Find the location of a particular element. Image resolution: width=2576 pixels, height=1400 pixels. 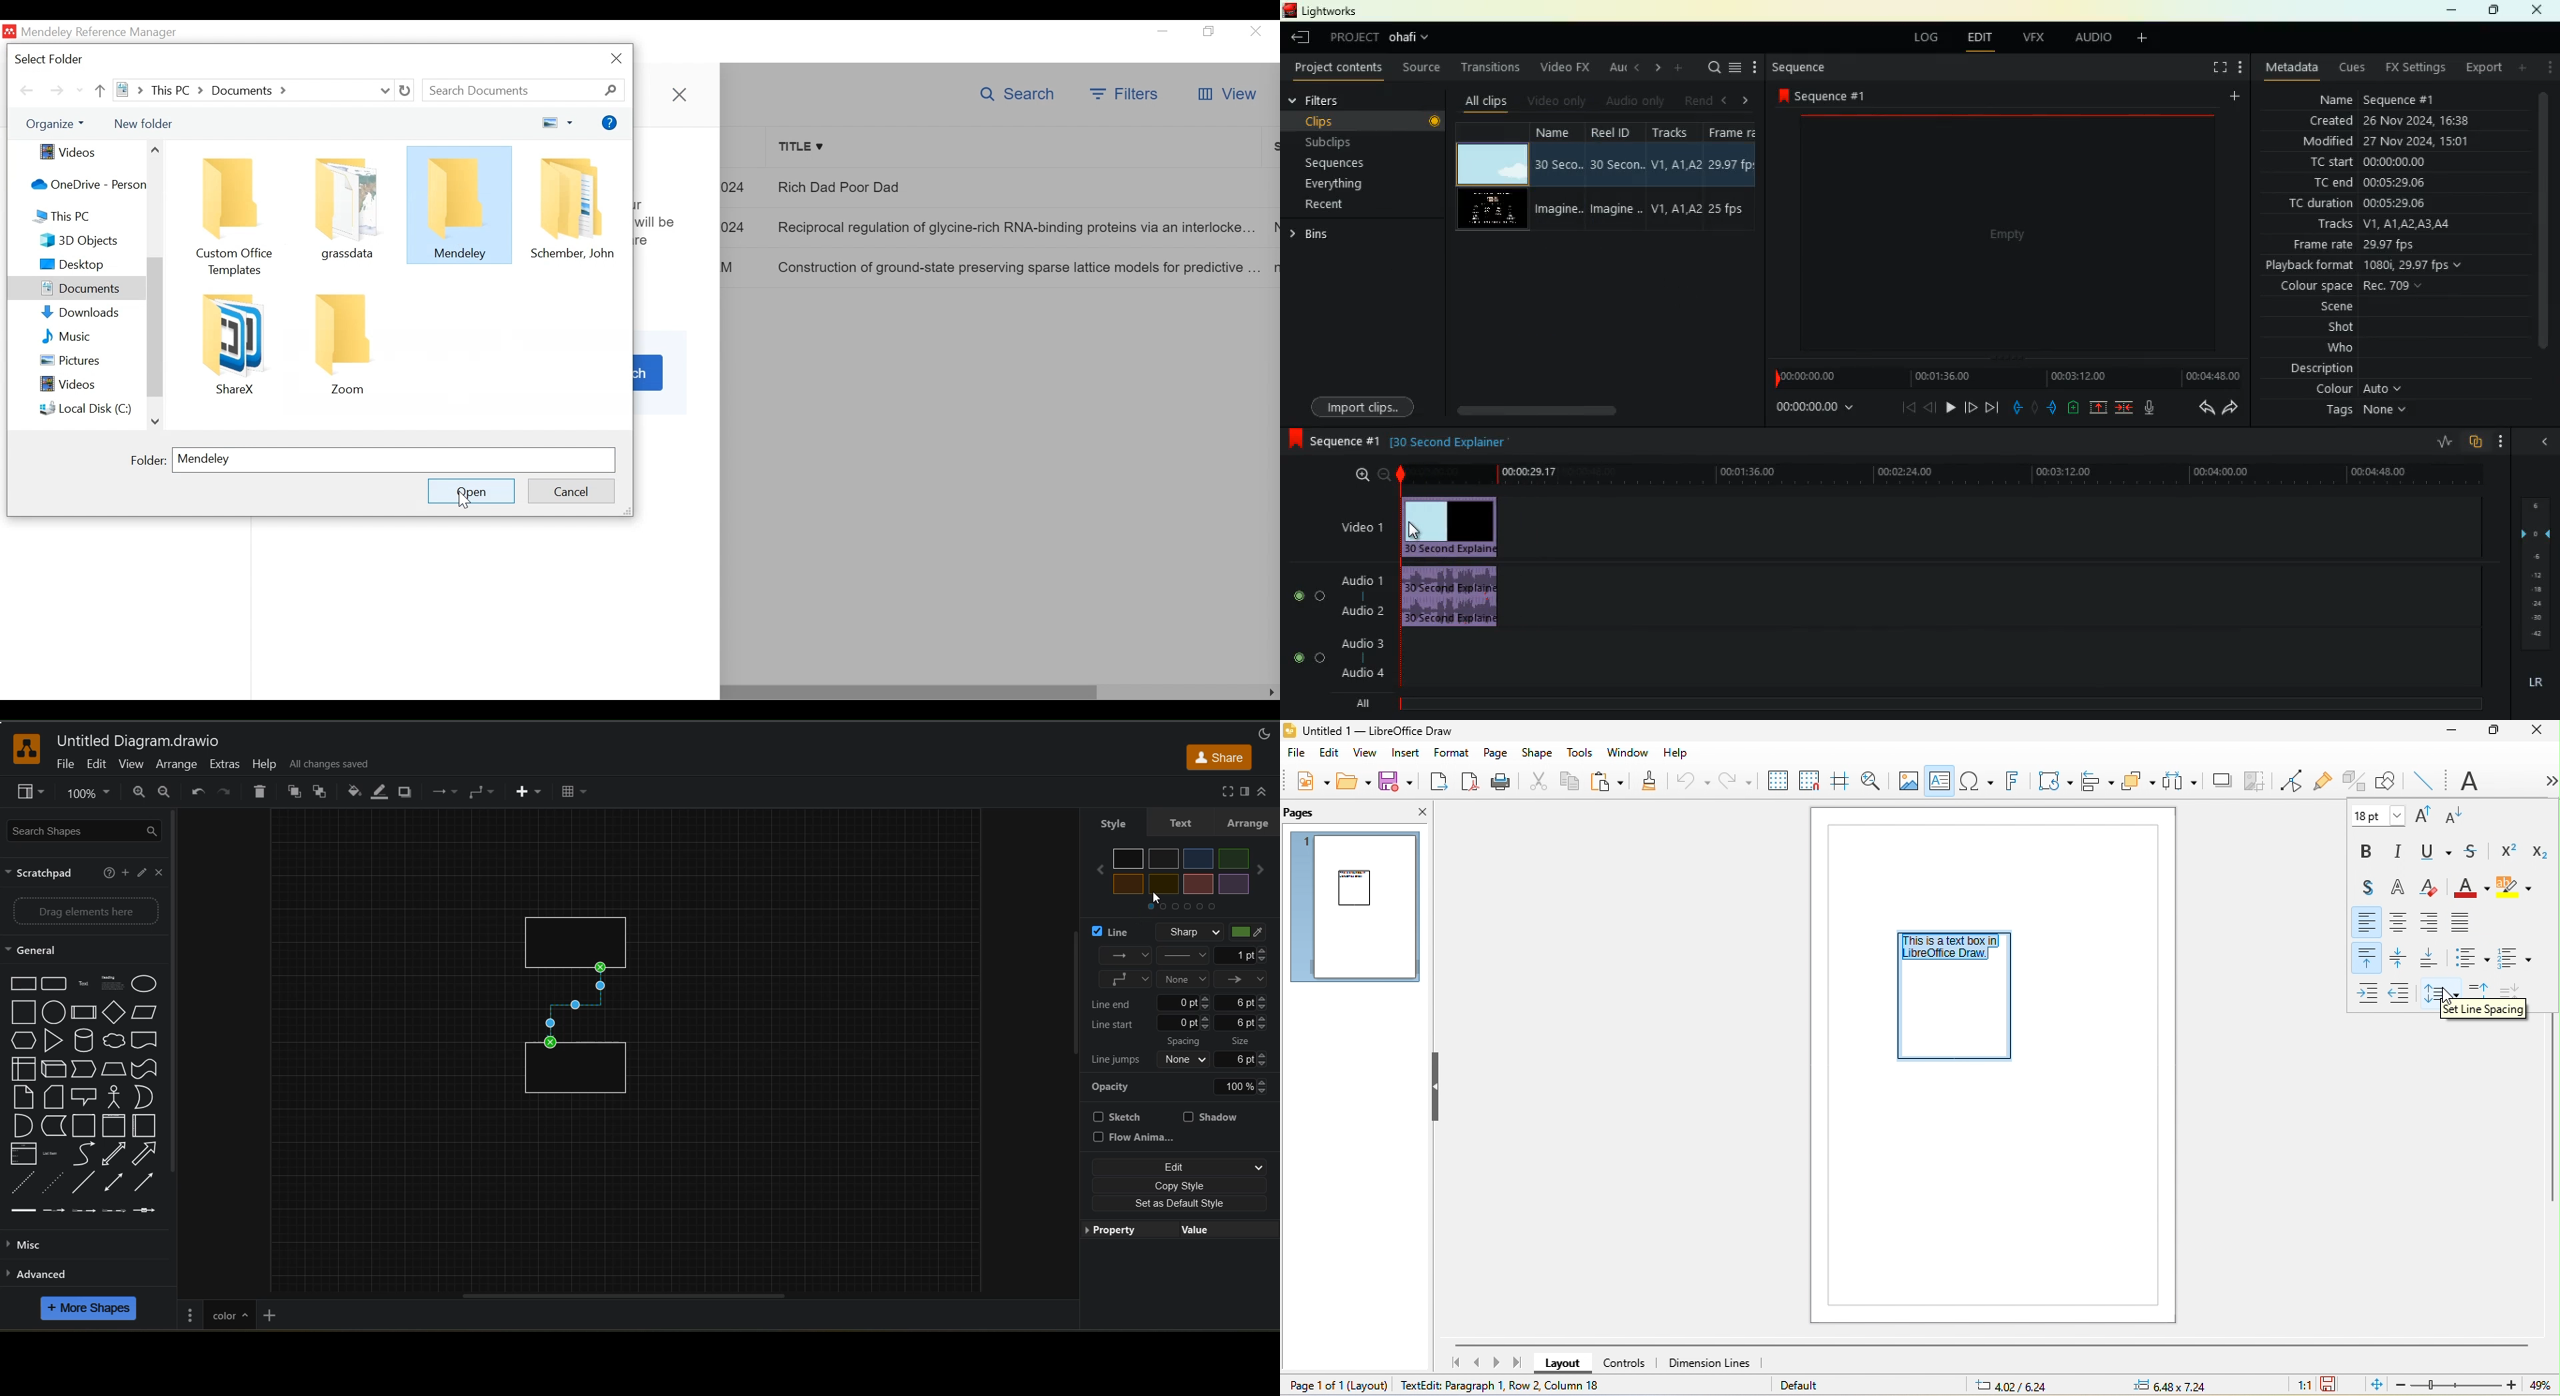

table is located at coordinates (579, 793).